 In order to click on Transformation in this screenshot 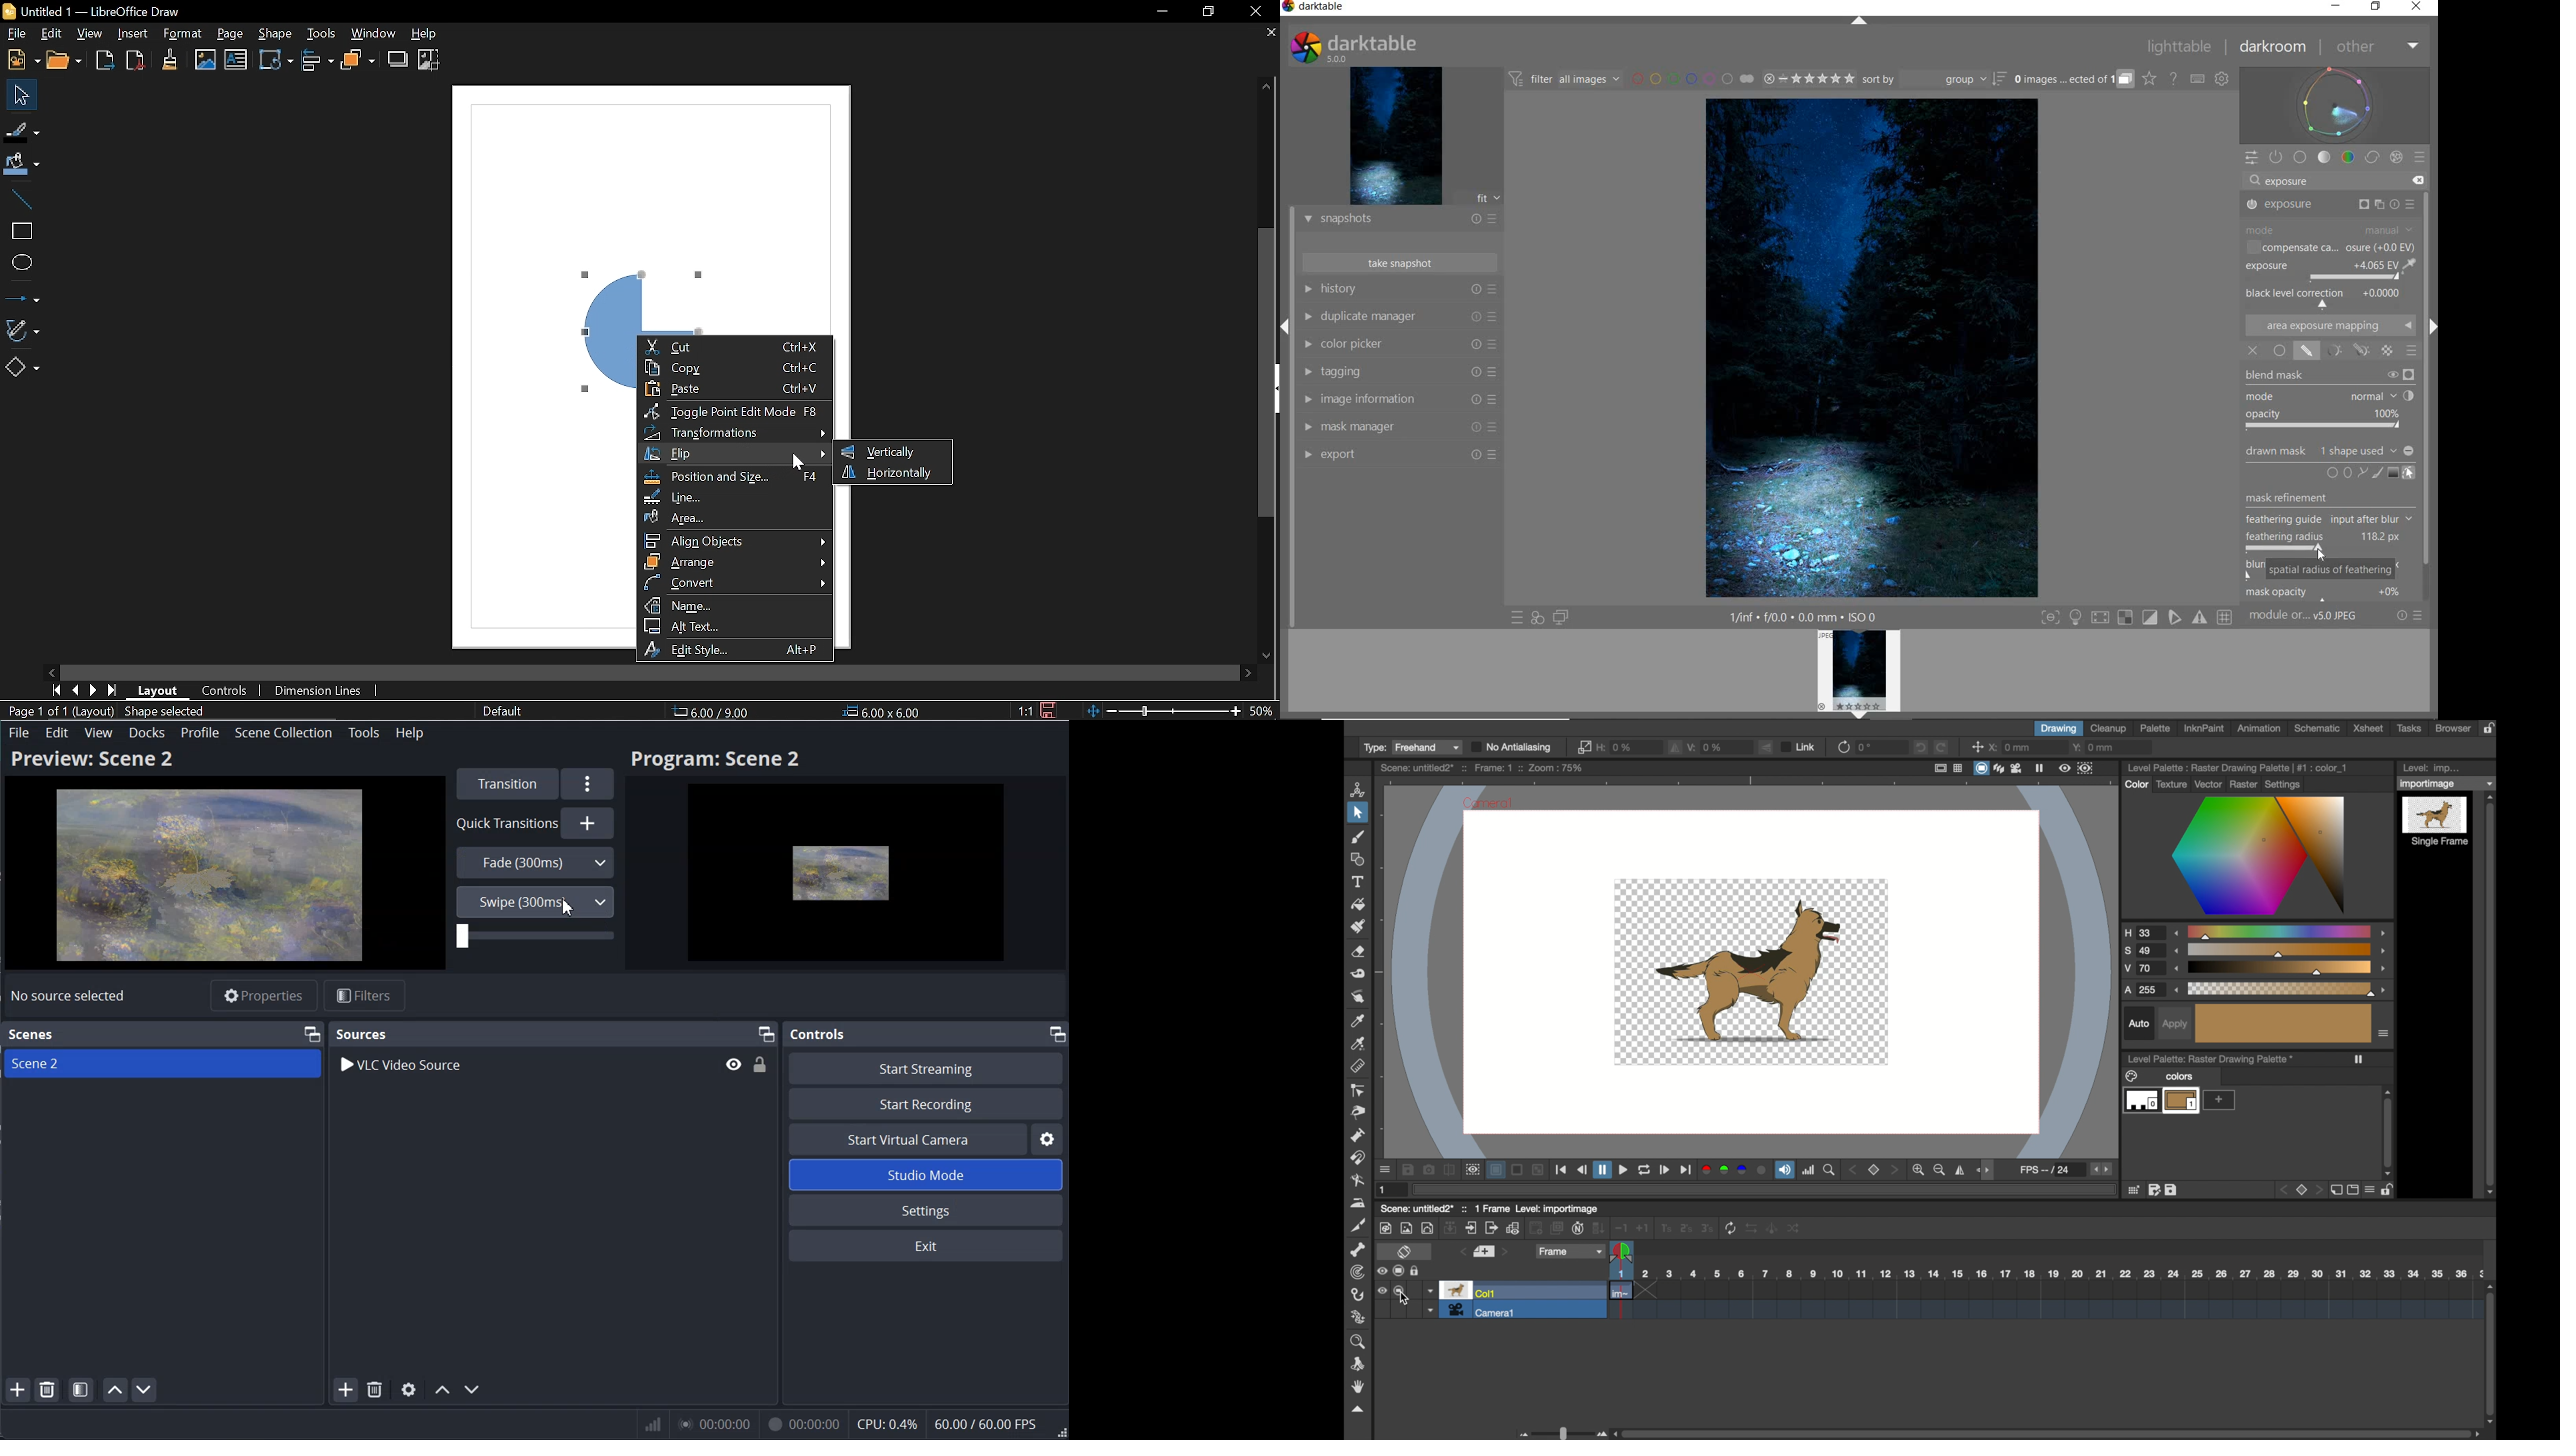, I will do `click(733, 433)`.